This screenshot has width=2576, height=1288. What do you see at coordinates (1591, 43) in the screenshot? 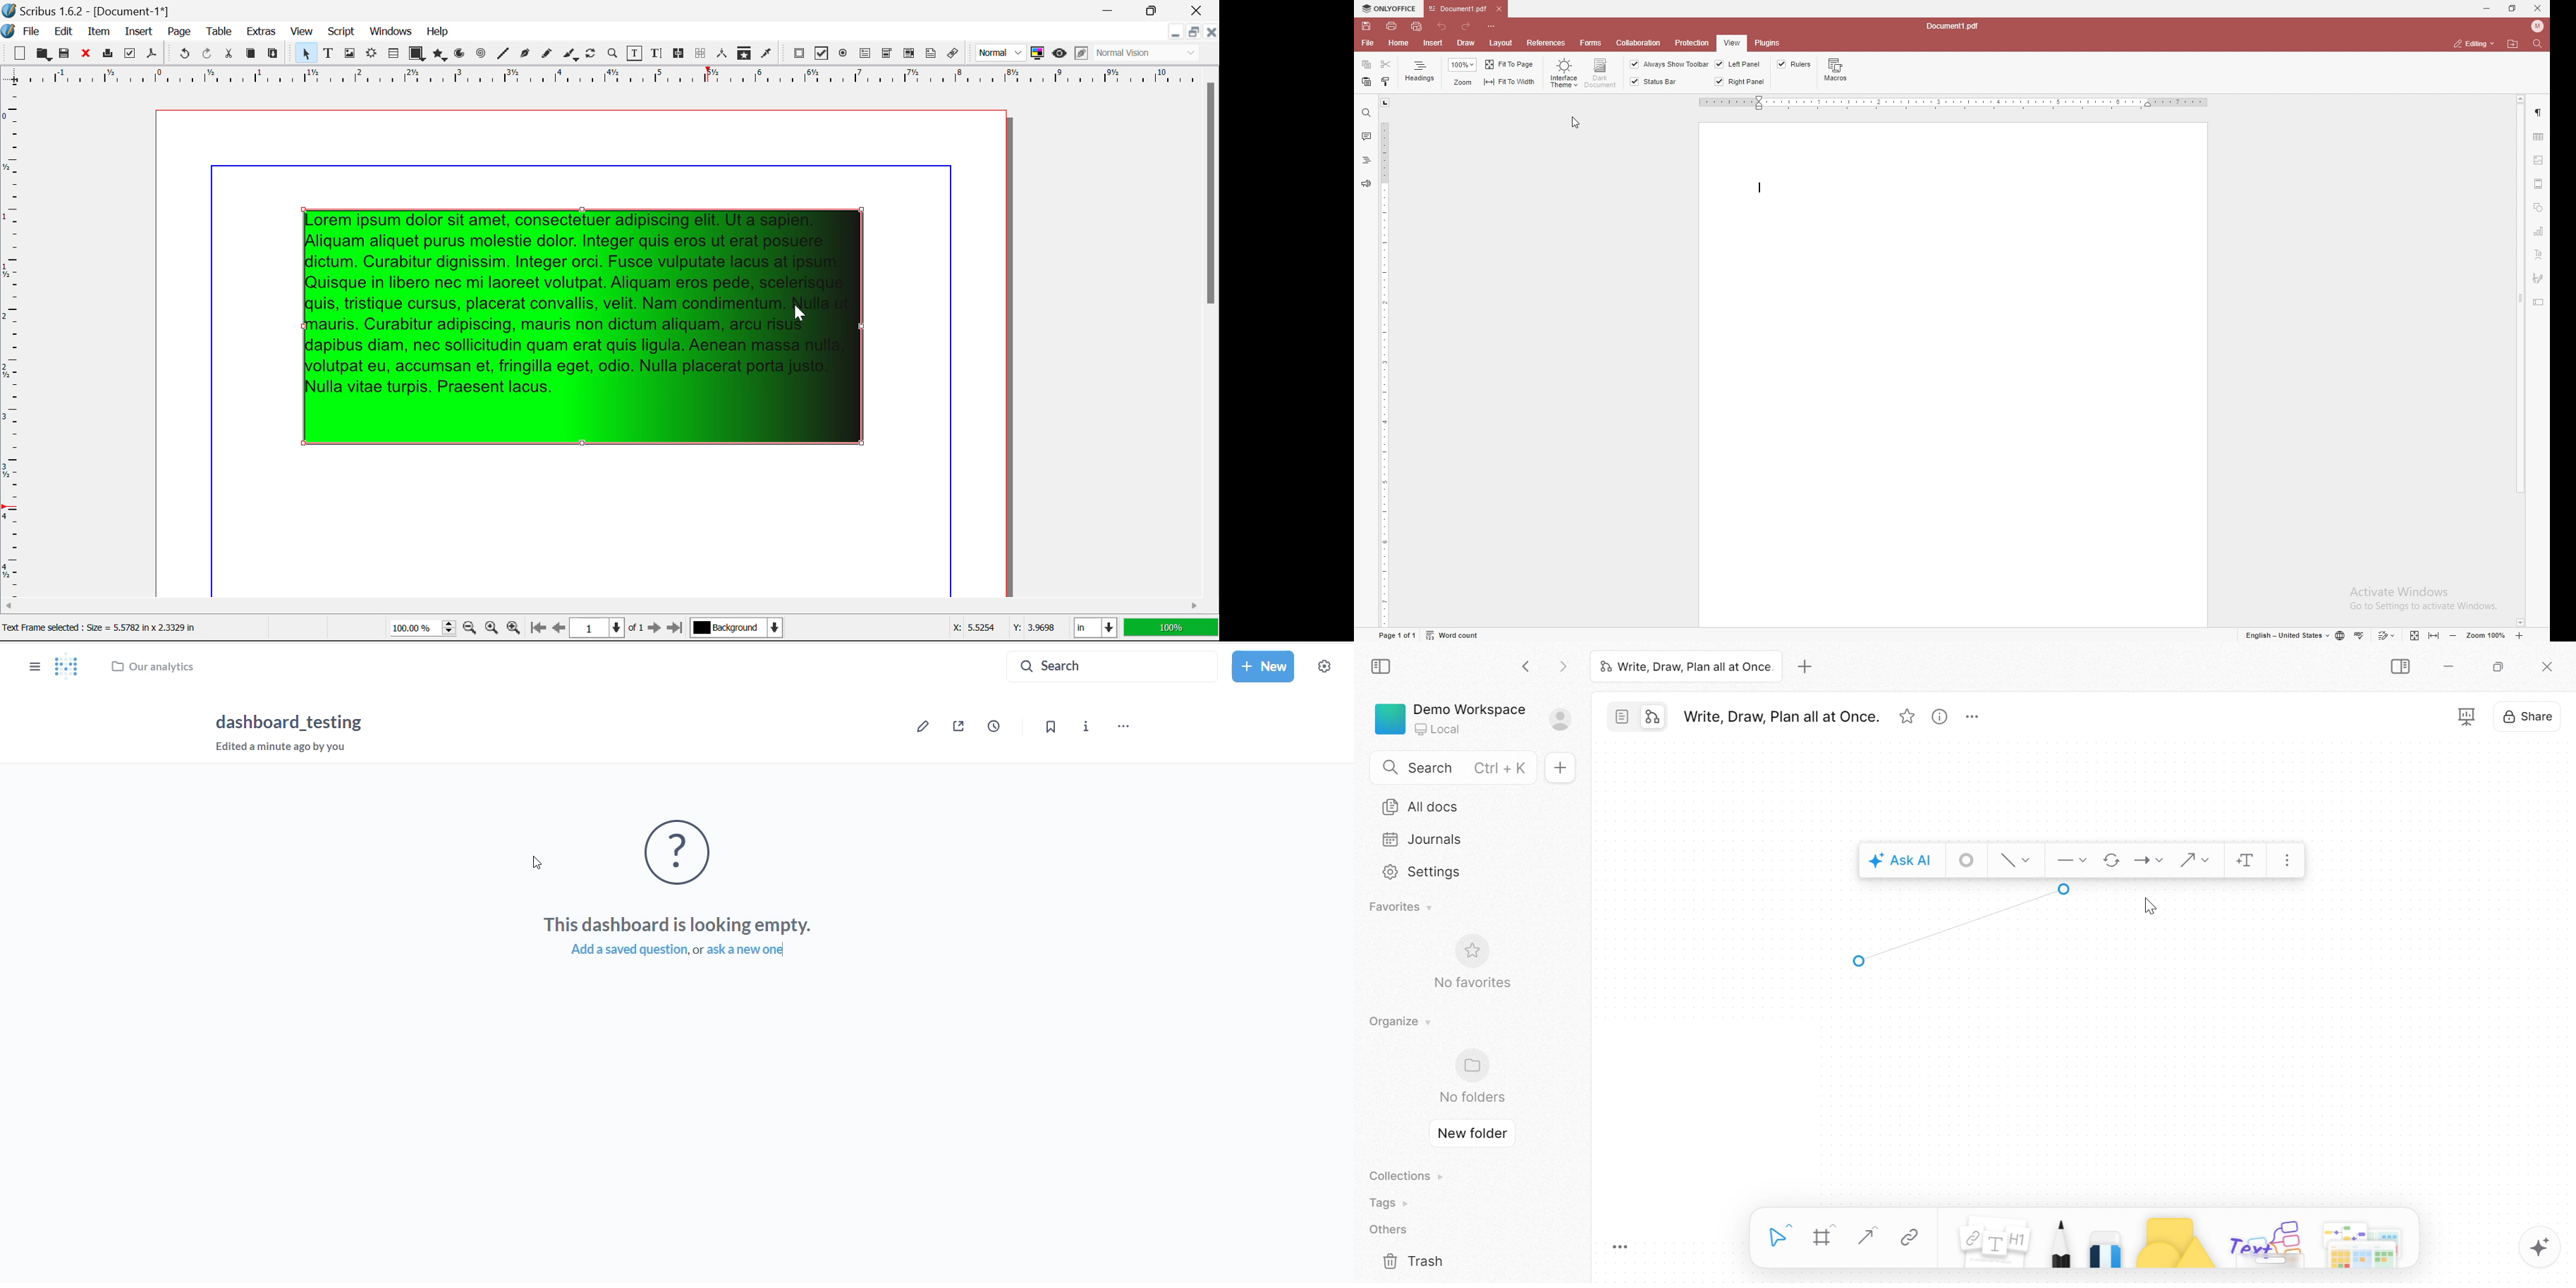
I see `forms` at bounding box center [1591, 43].